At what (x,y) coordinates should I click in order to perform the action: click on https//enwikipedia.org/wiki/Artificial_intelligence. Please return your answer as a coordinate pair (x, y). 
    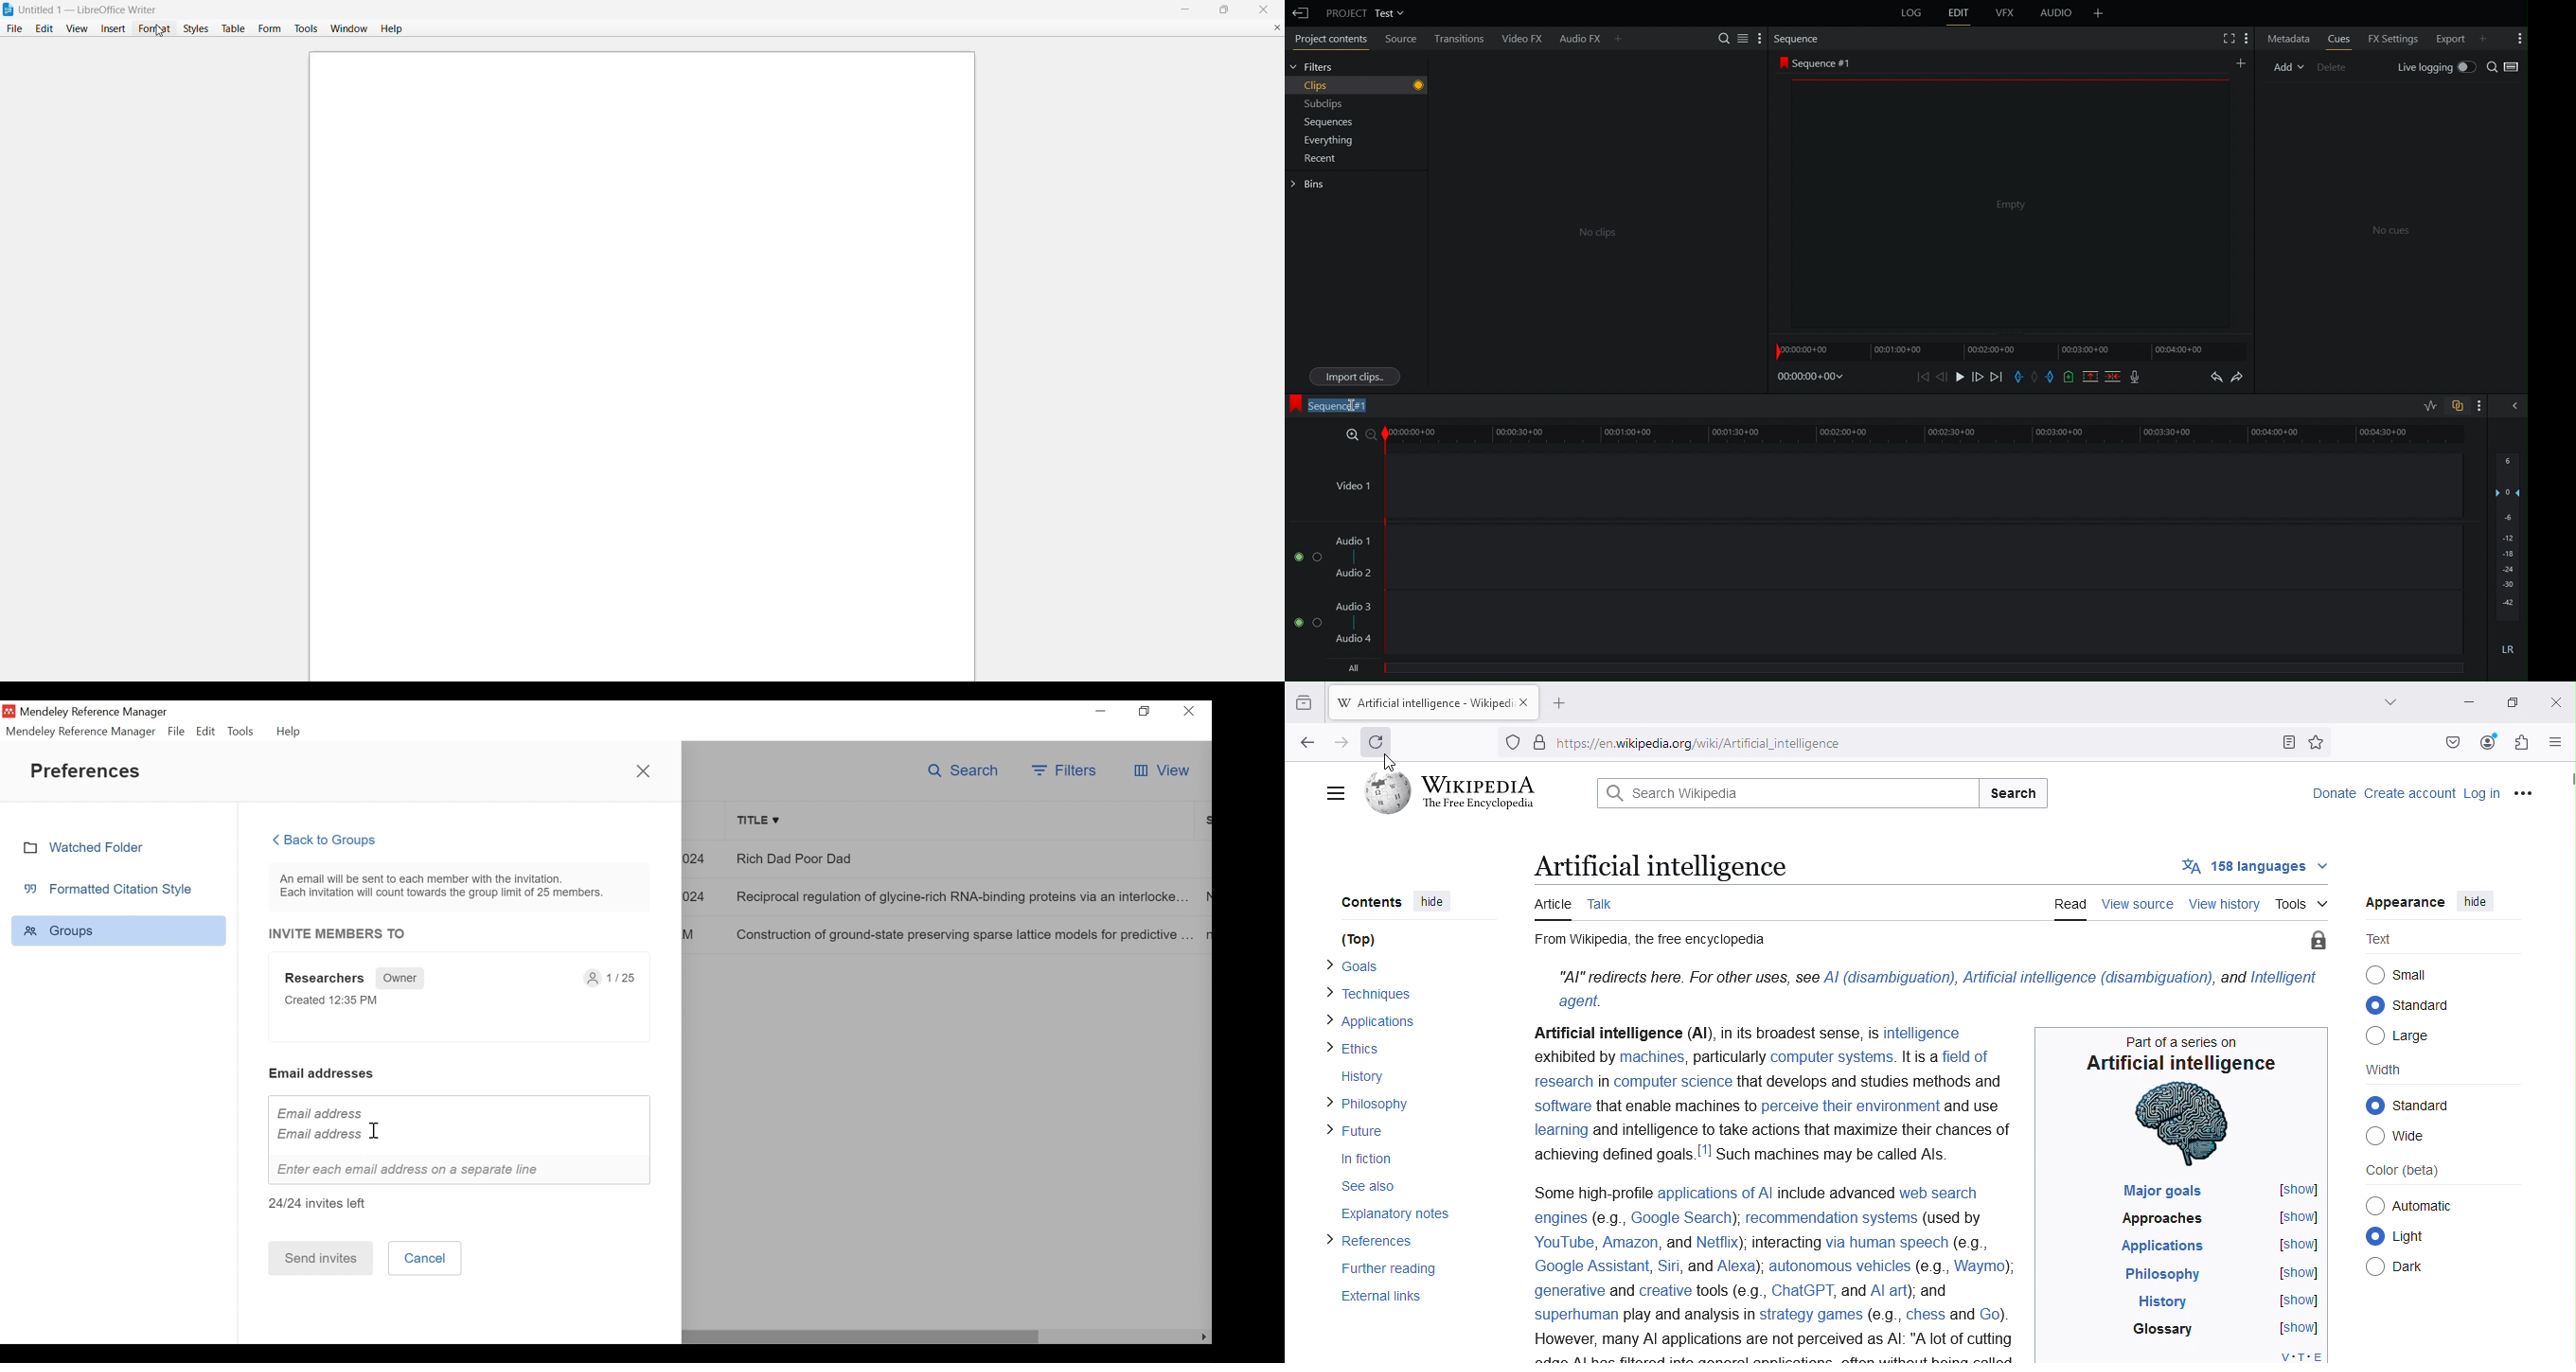
    Looking at the image, I should click on (1714, 742).